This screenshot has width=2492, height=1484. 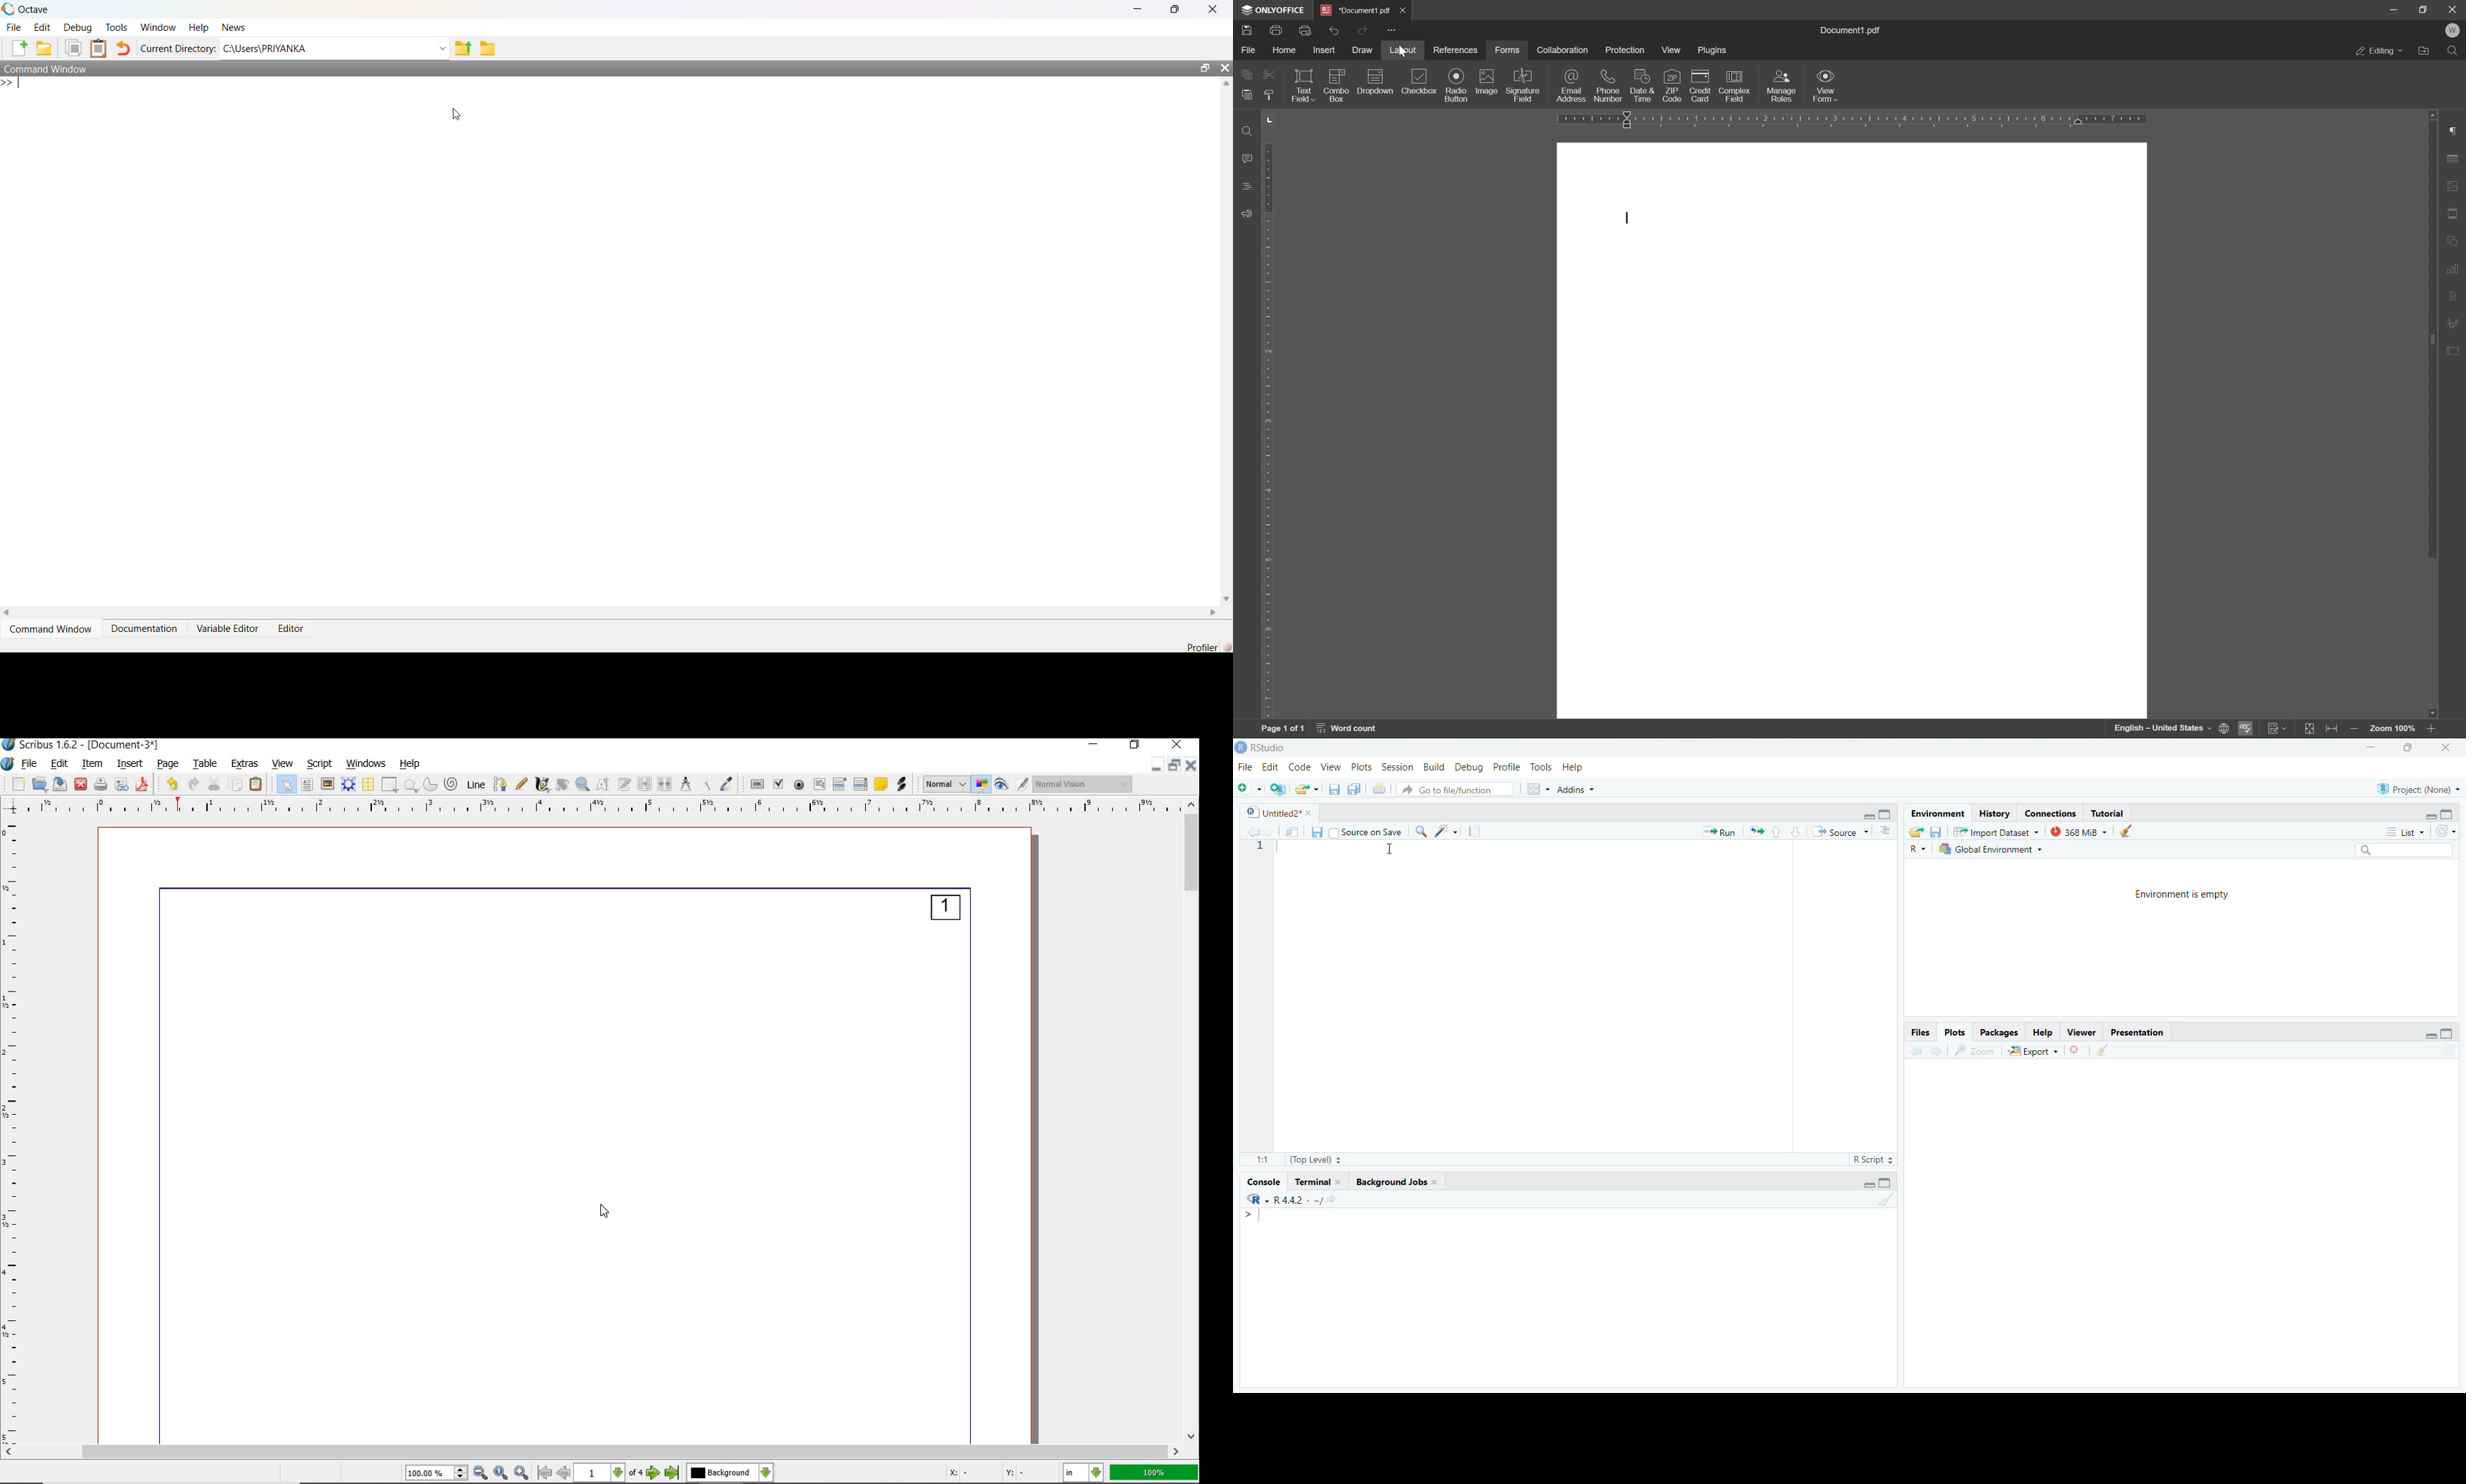 I want to click on Packages, so click(x=1993, y=1031).